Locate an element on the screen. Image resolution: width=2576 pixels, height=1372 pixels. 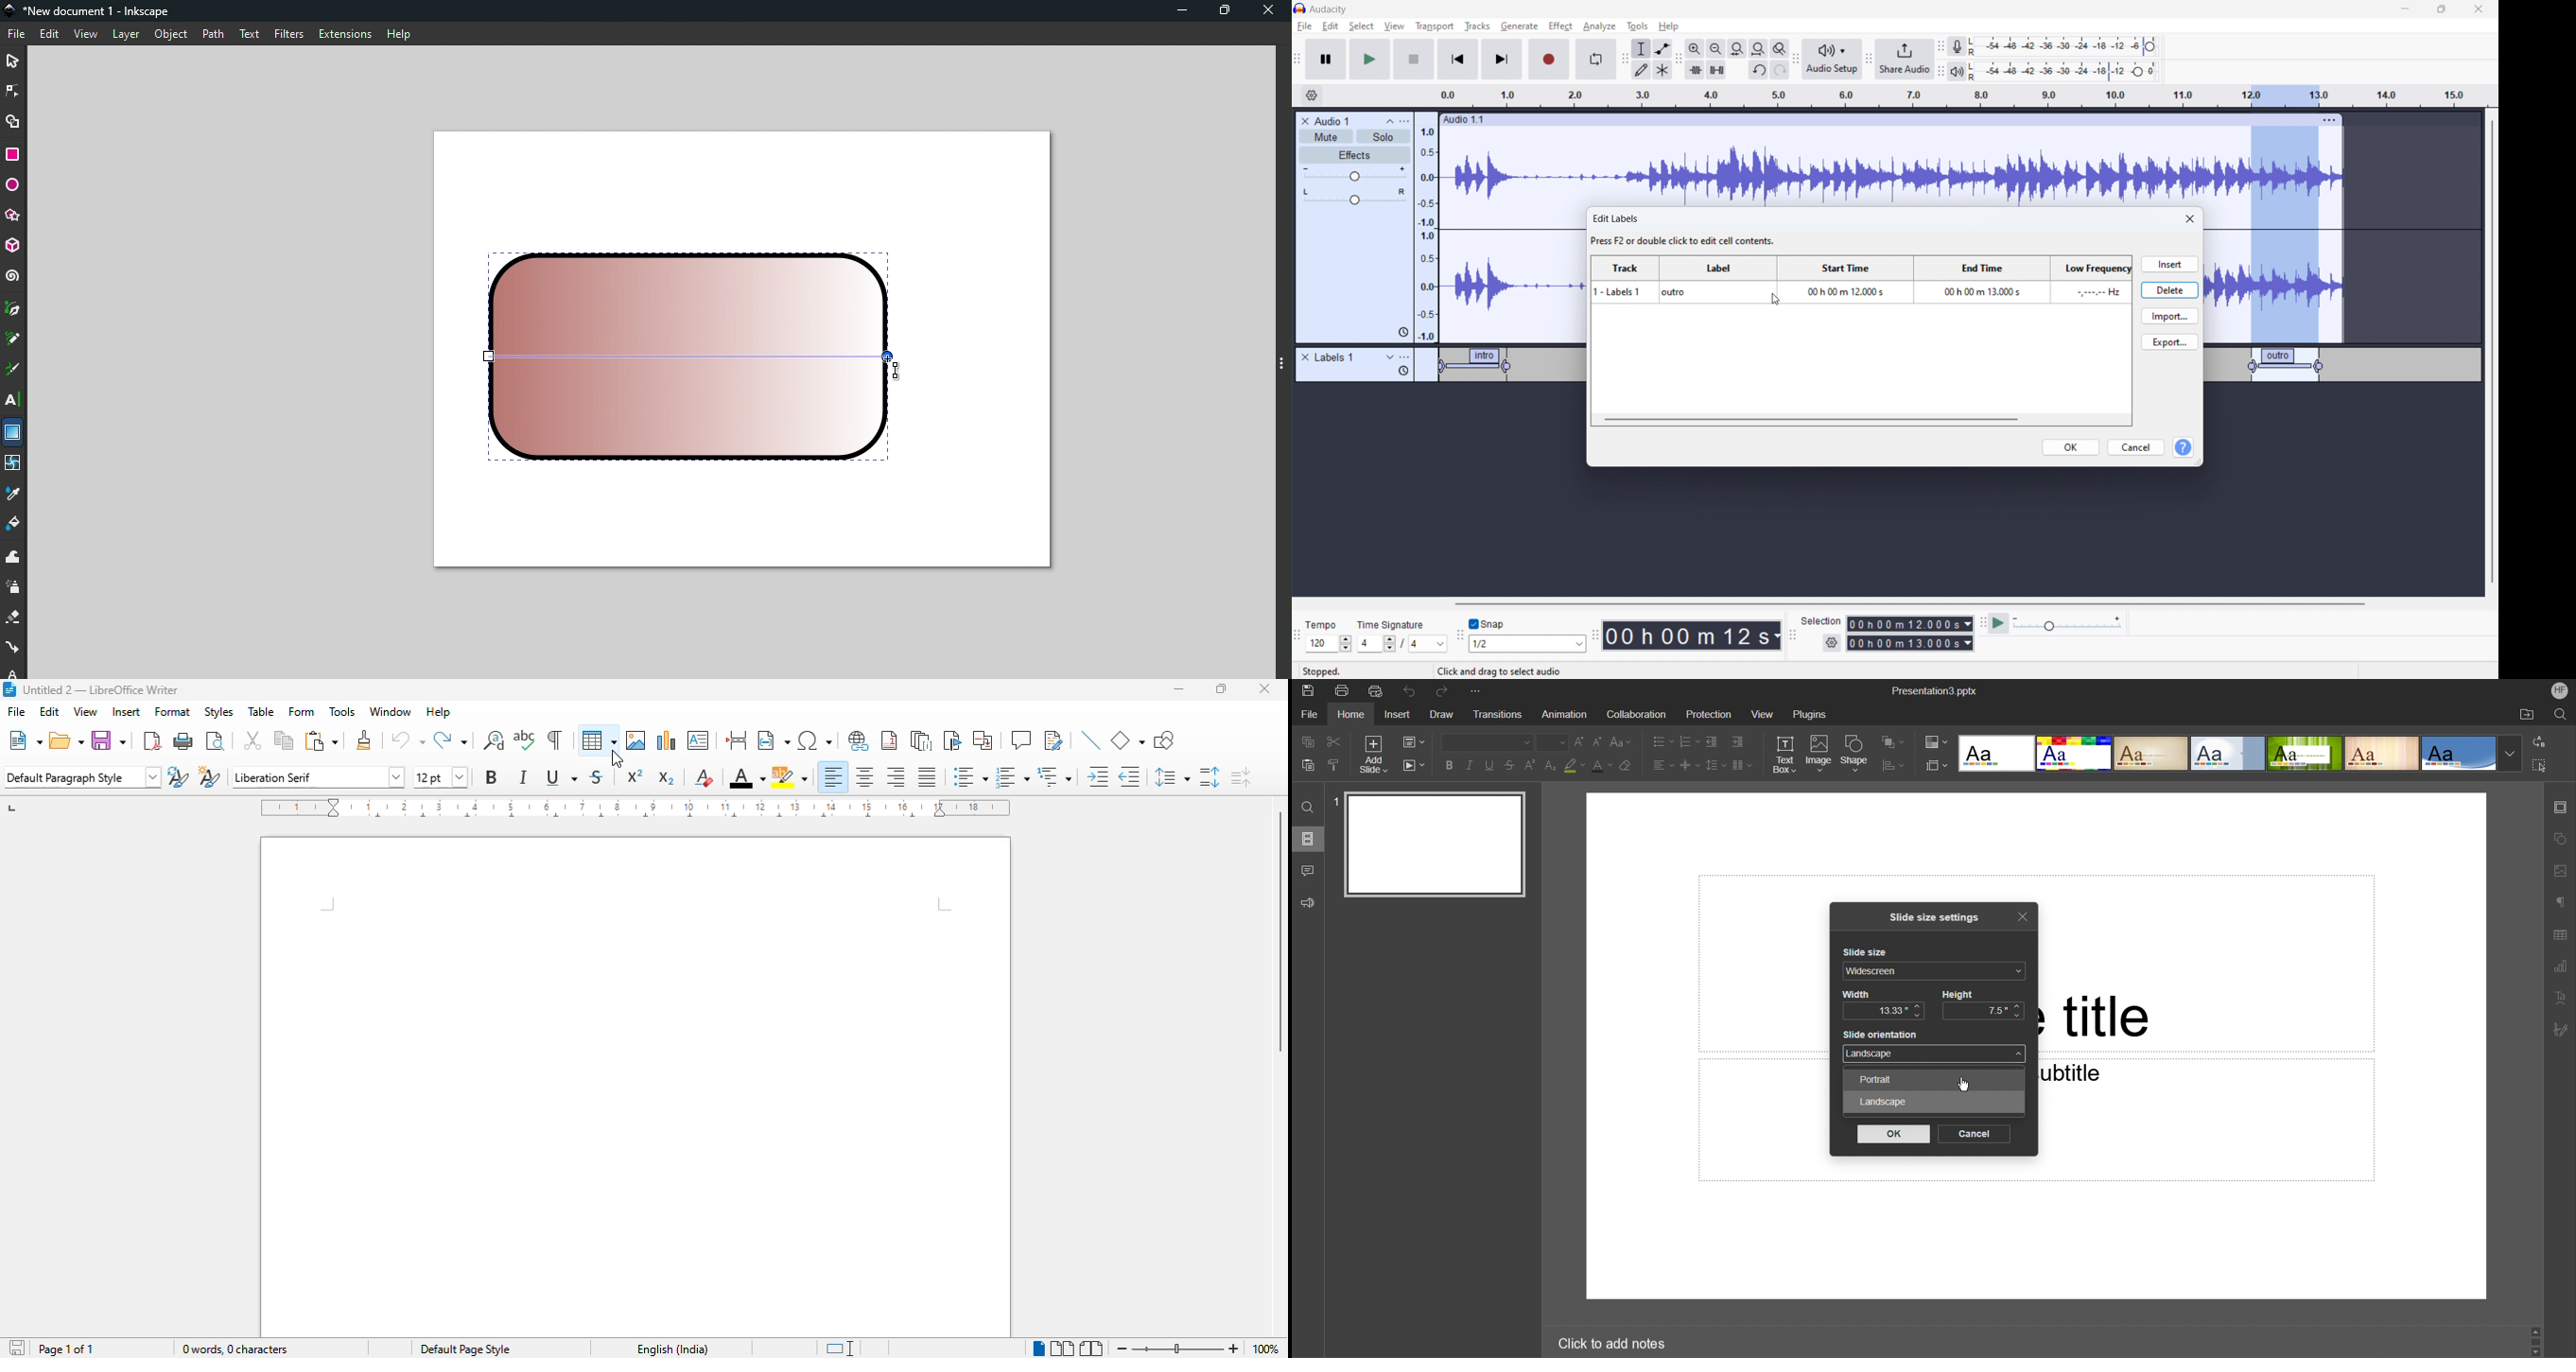
align left is located at coordinates (833, 777).